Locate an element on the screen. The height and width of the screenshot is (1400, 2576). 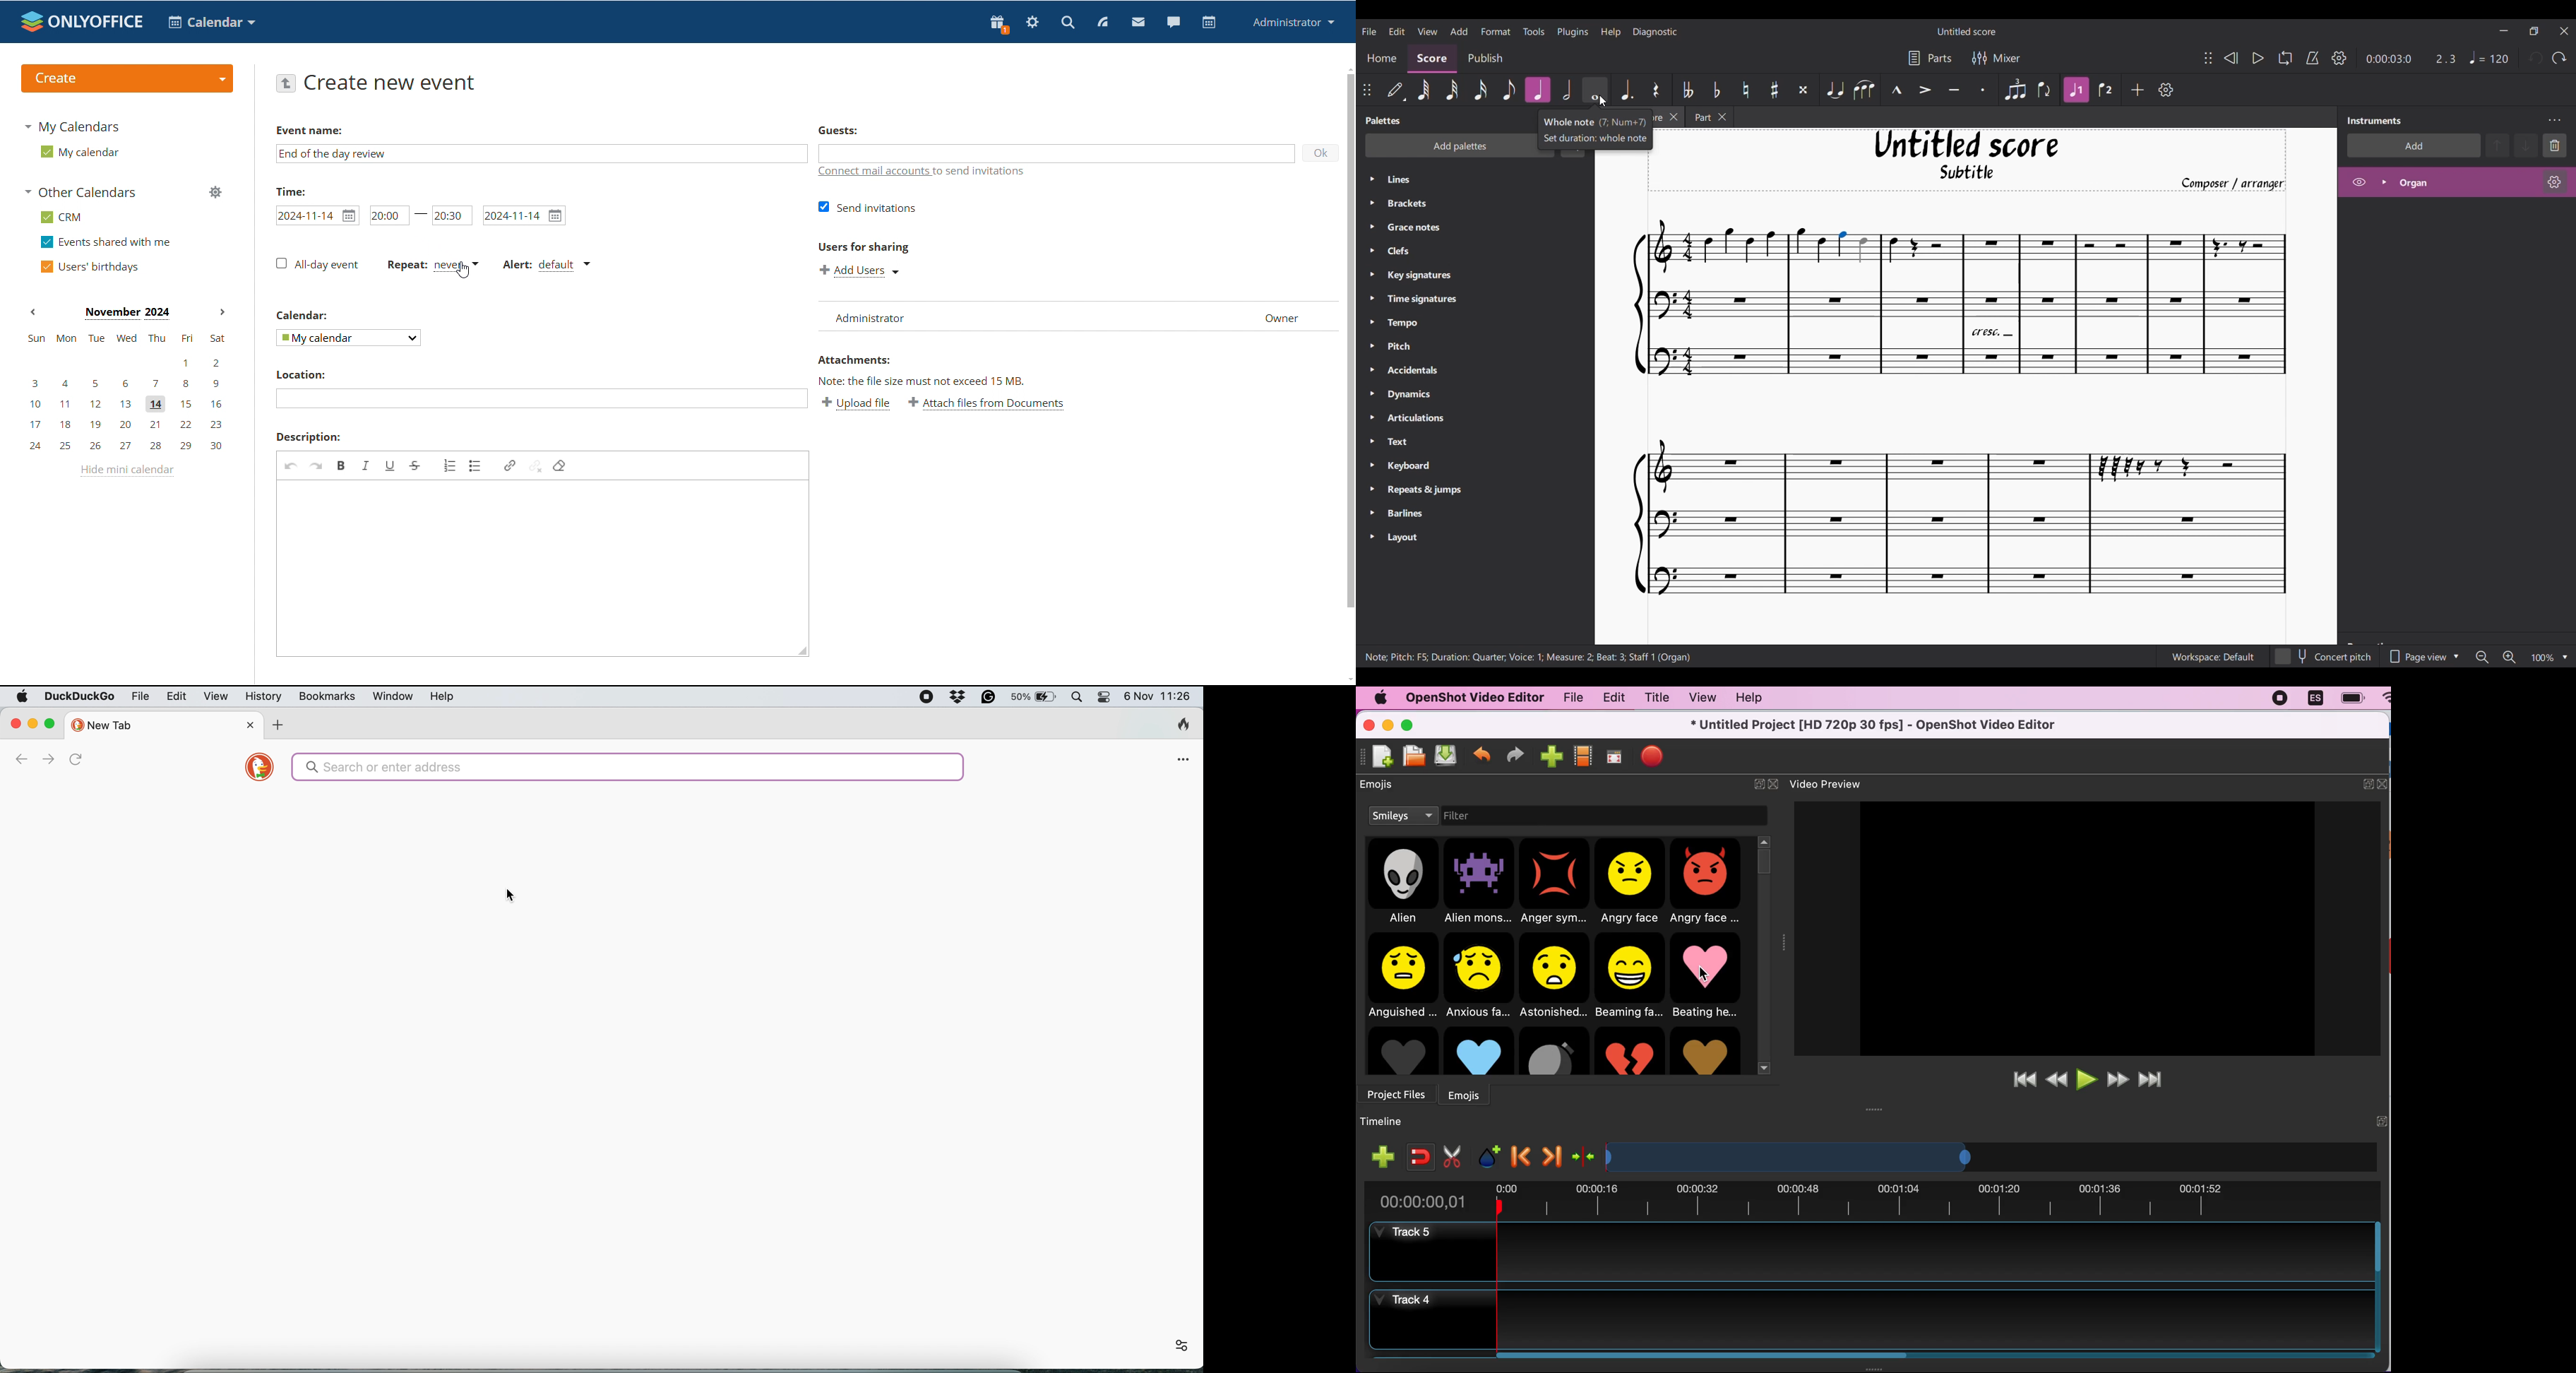
Toggle for concert pitch is located at coordinates (2324, 657).